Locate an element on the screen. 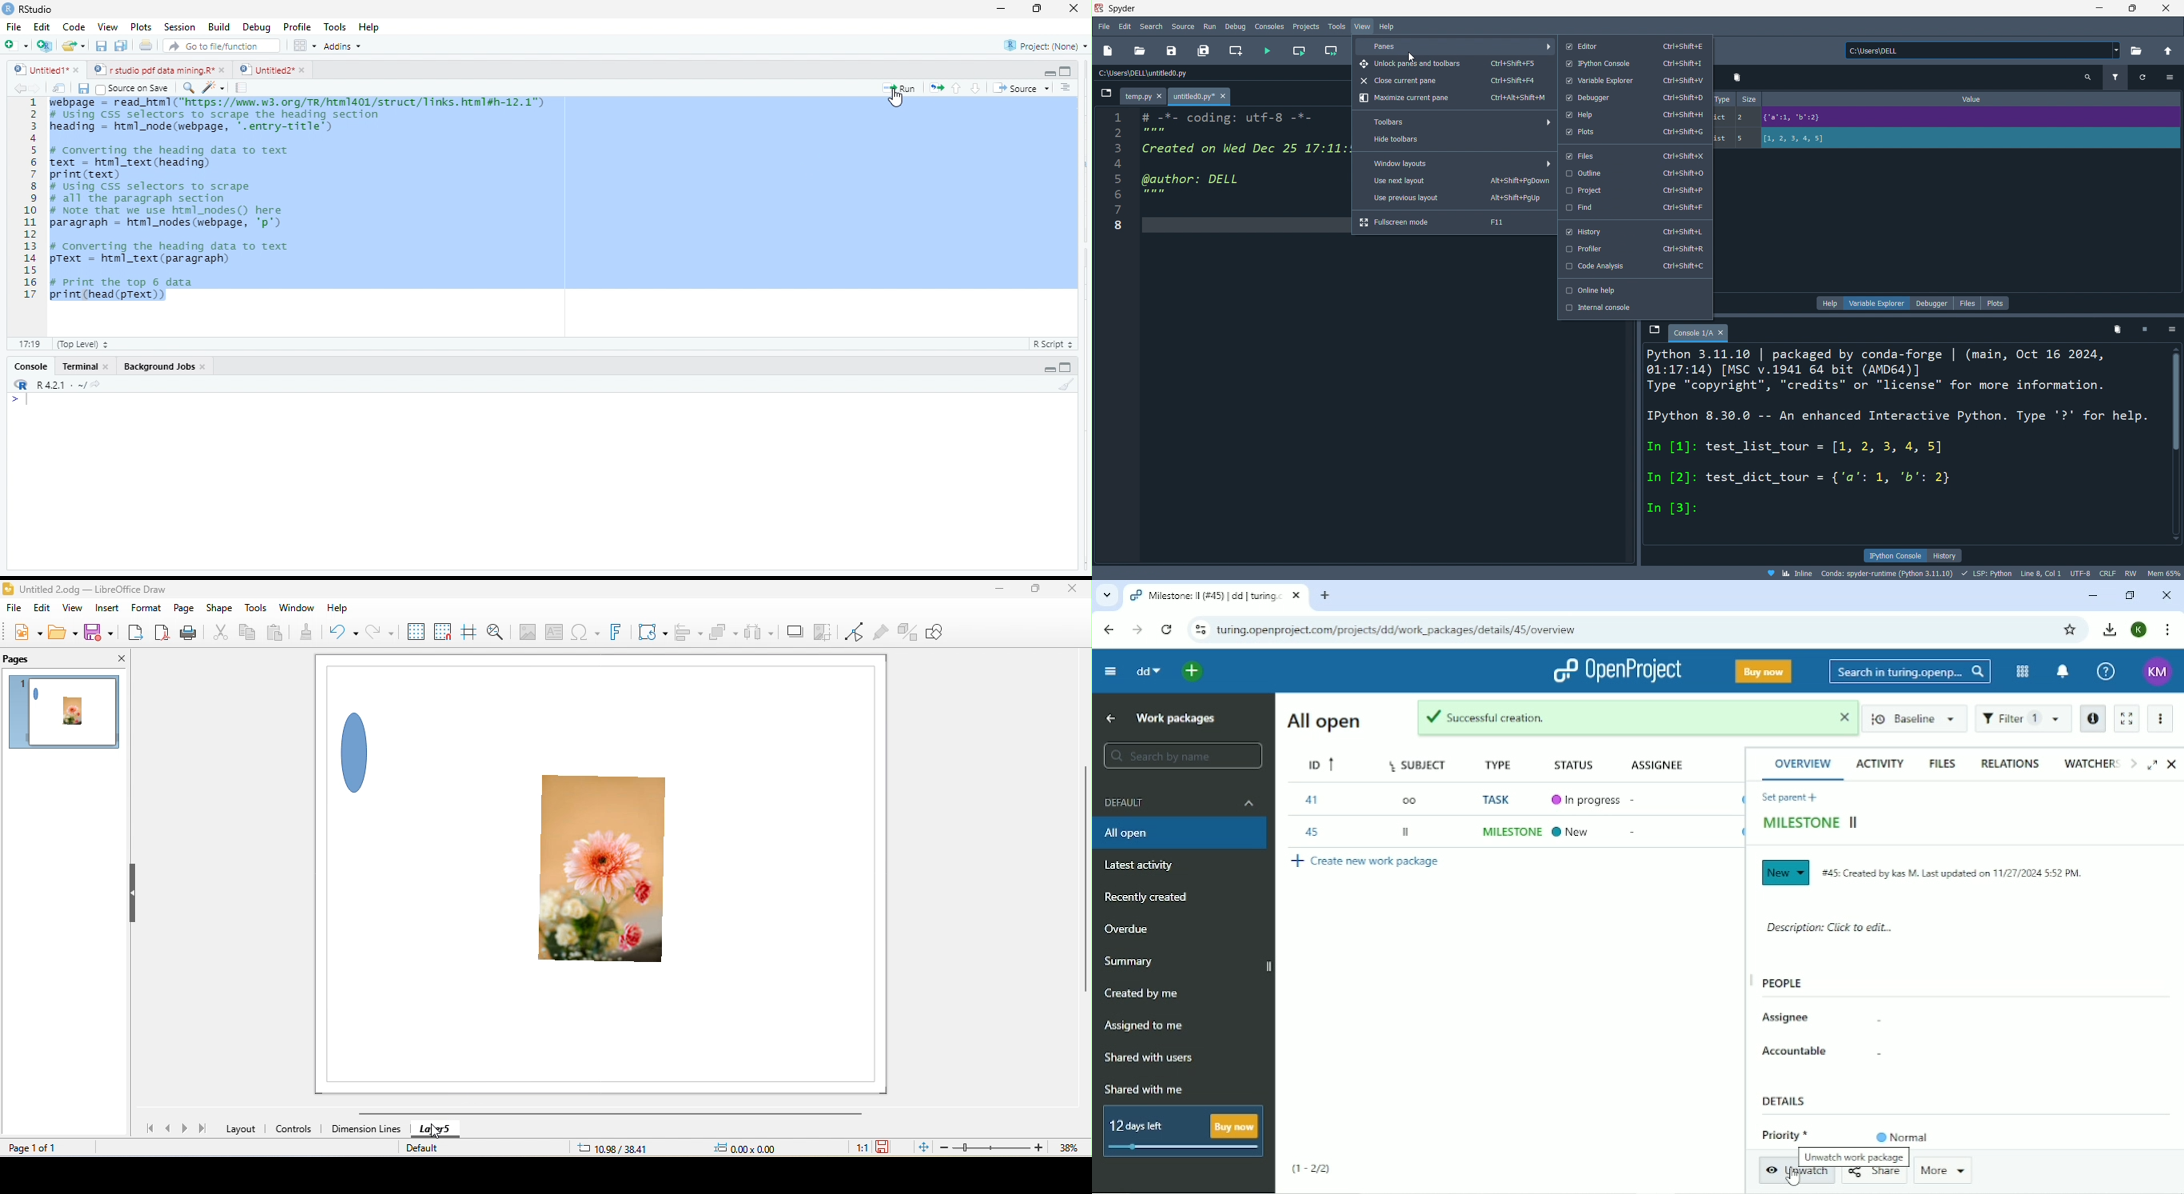 The height and width of the screenshot is (1204, 2184). code analysis is located at coordinates (1633, 268).